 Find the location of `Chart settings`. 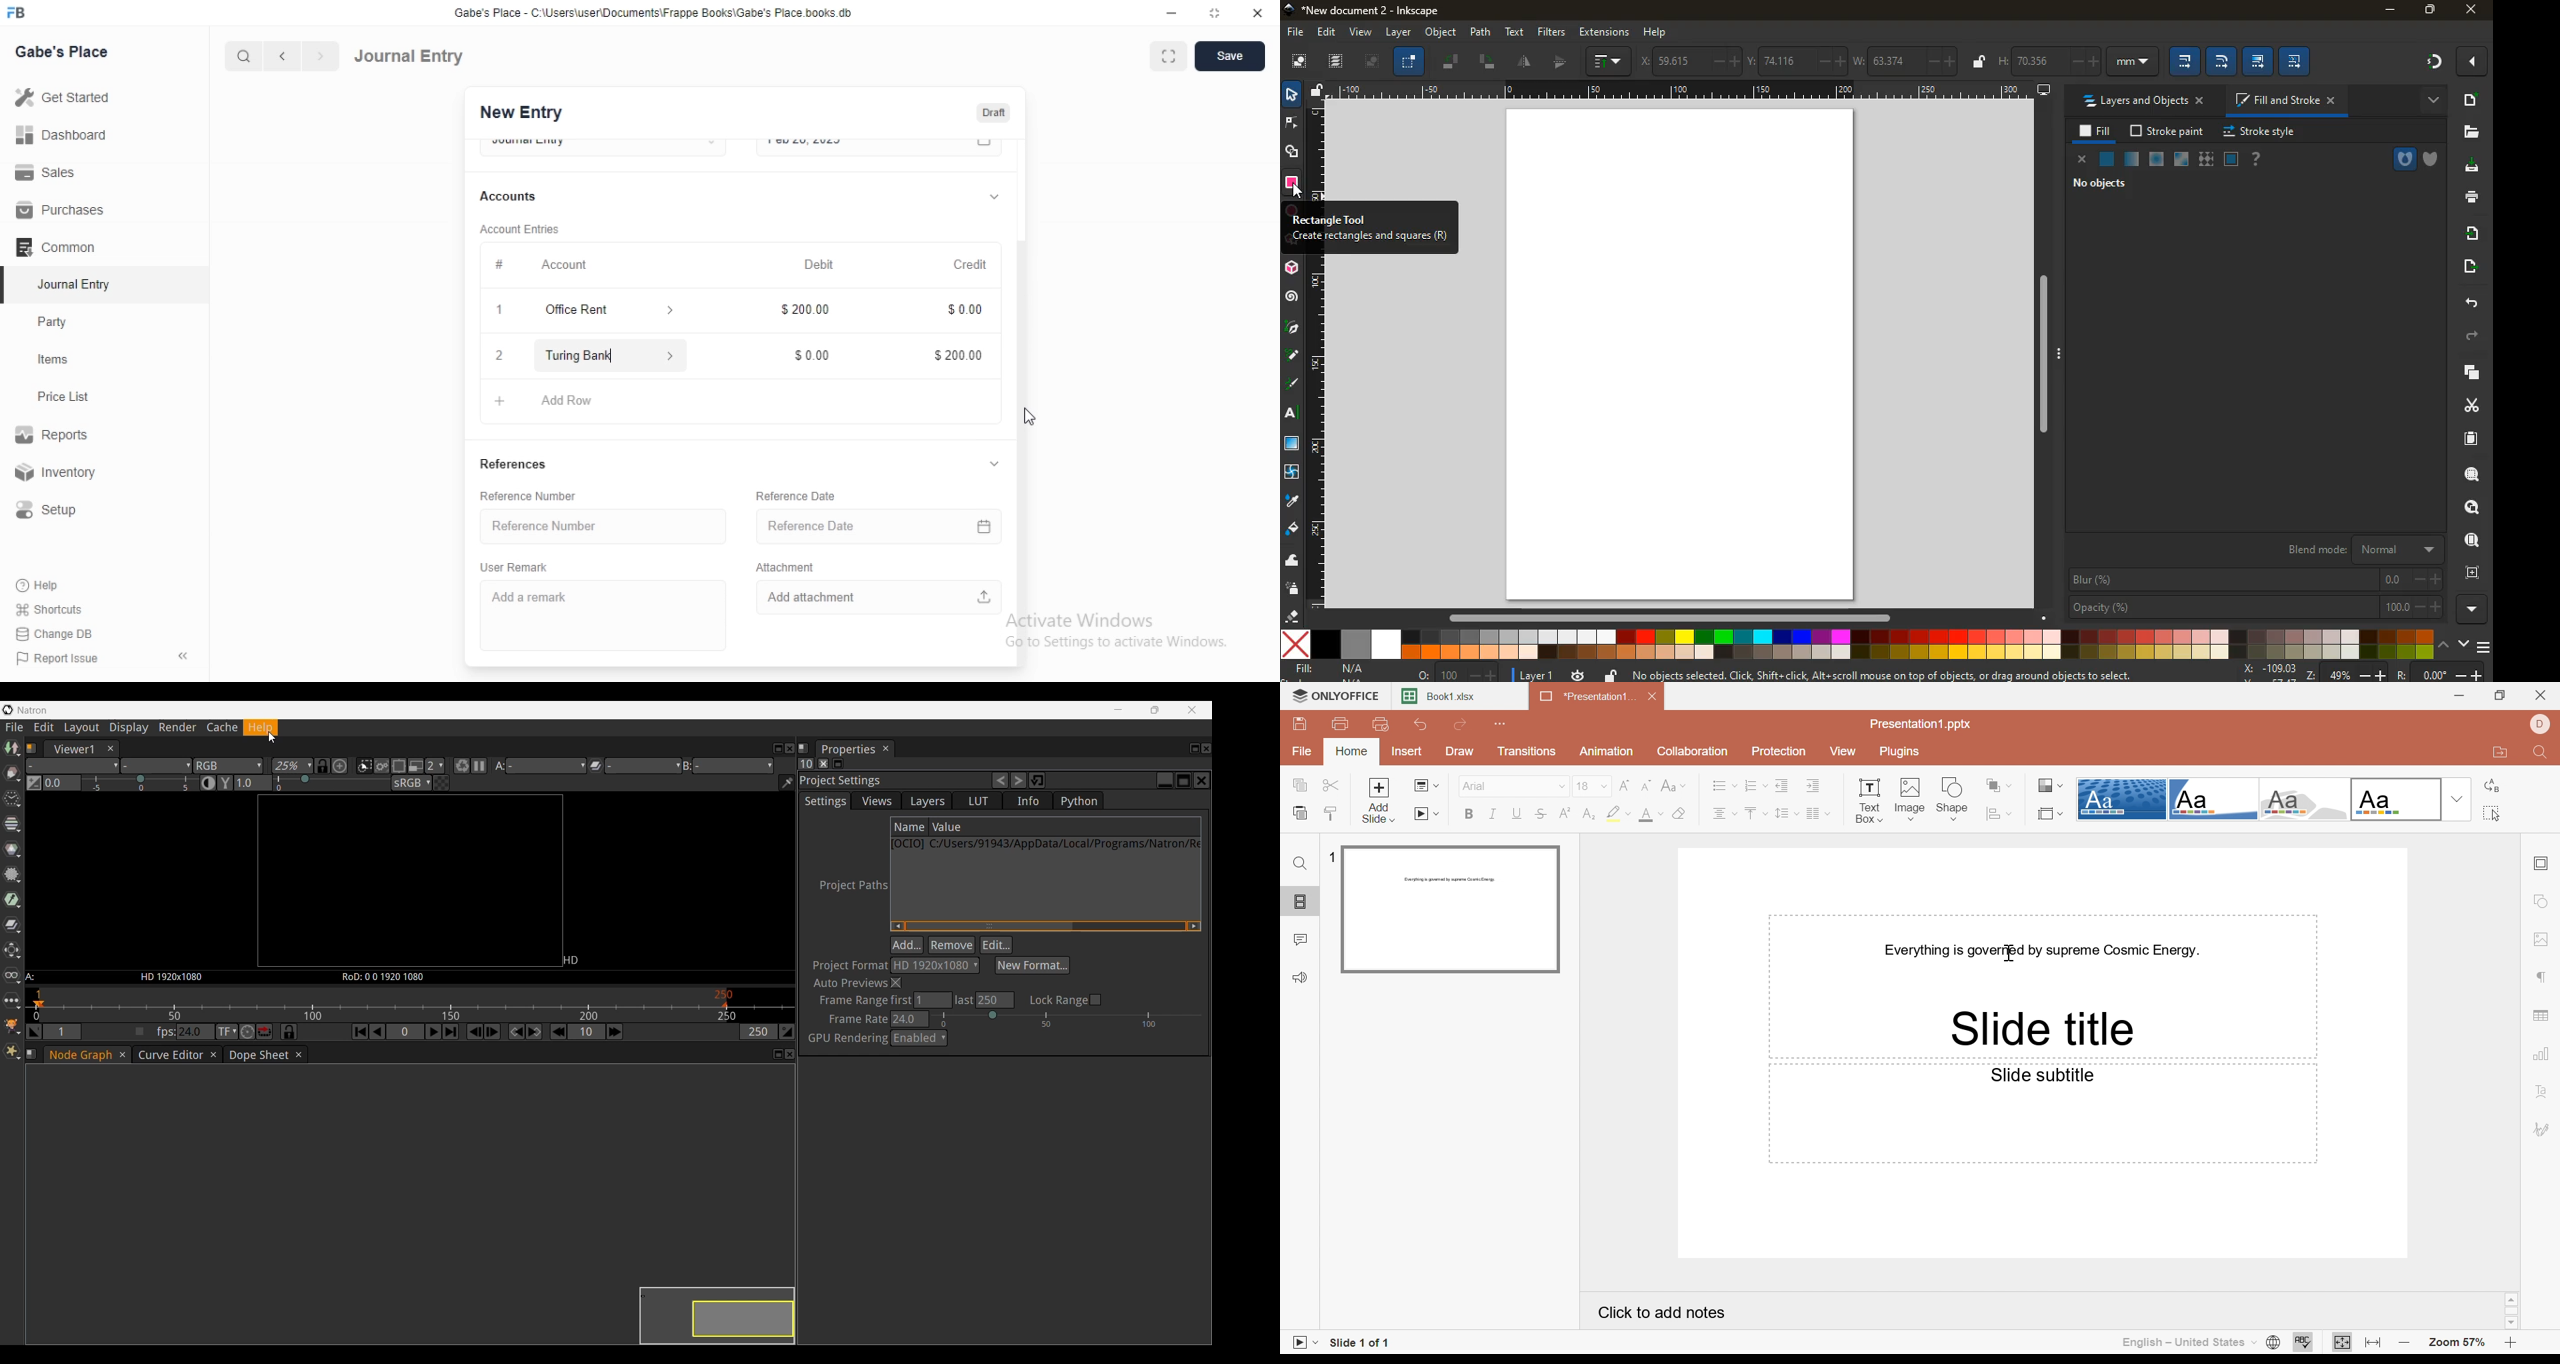

Chart settings is located at coordinates (2541, 1056).